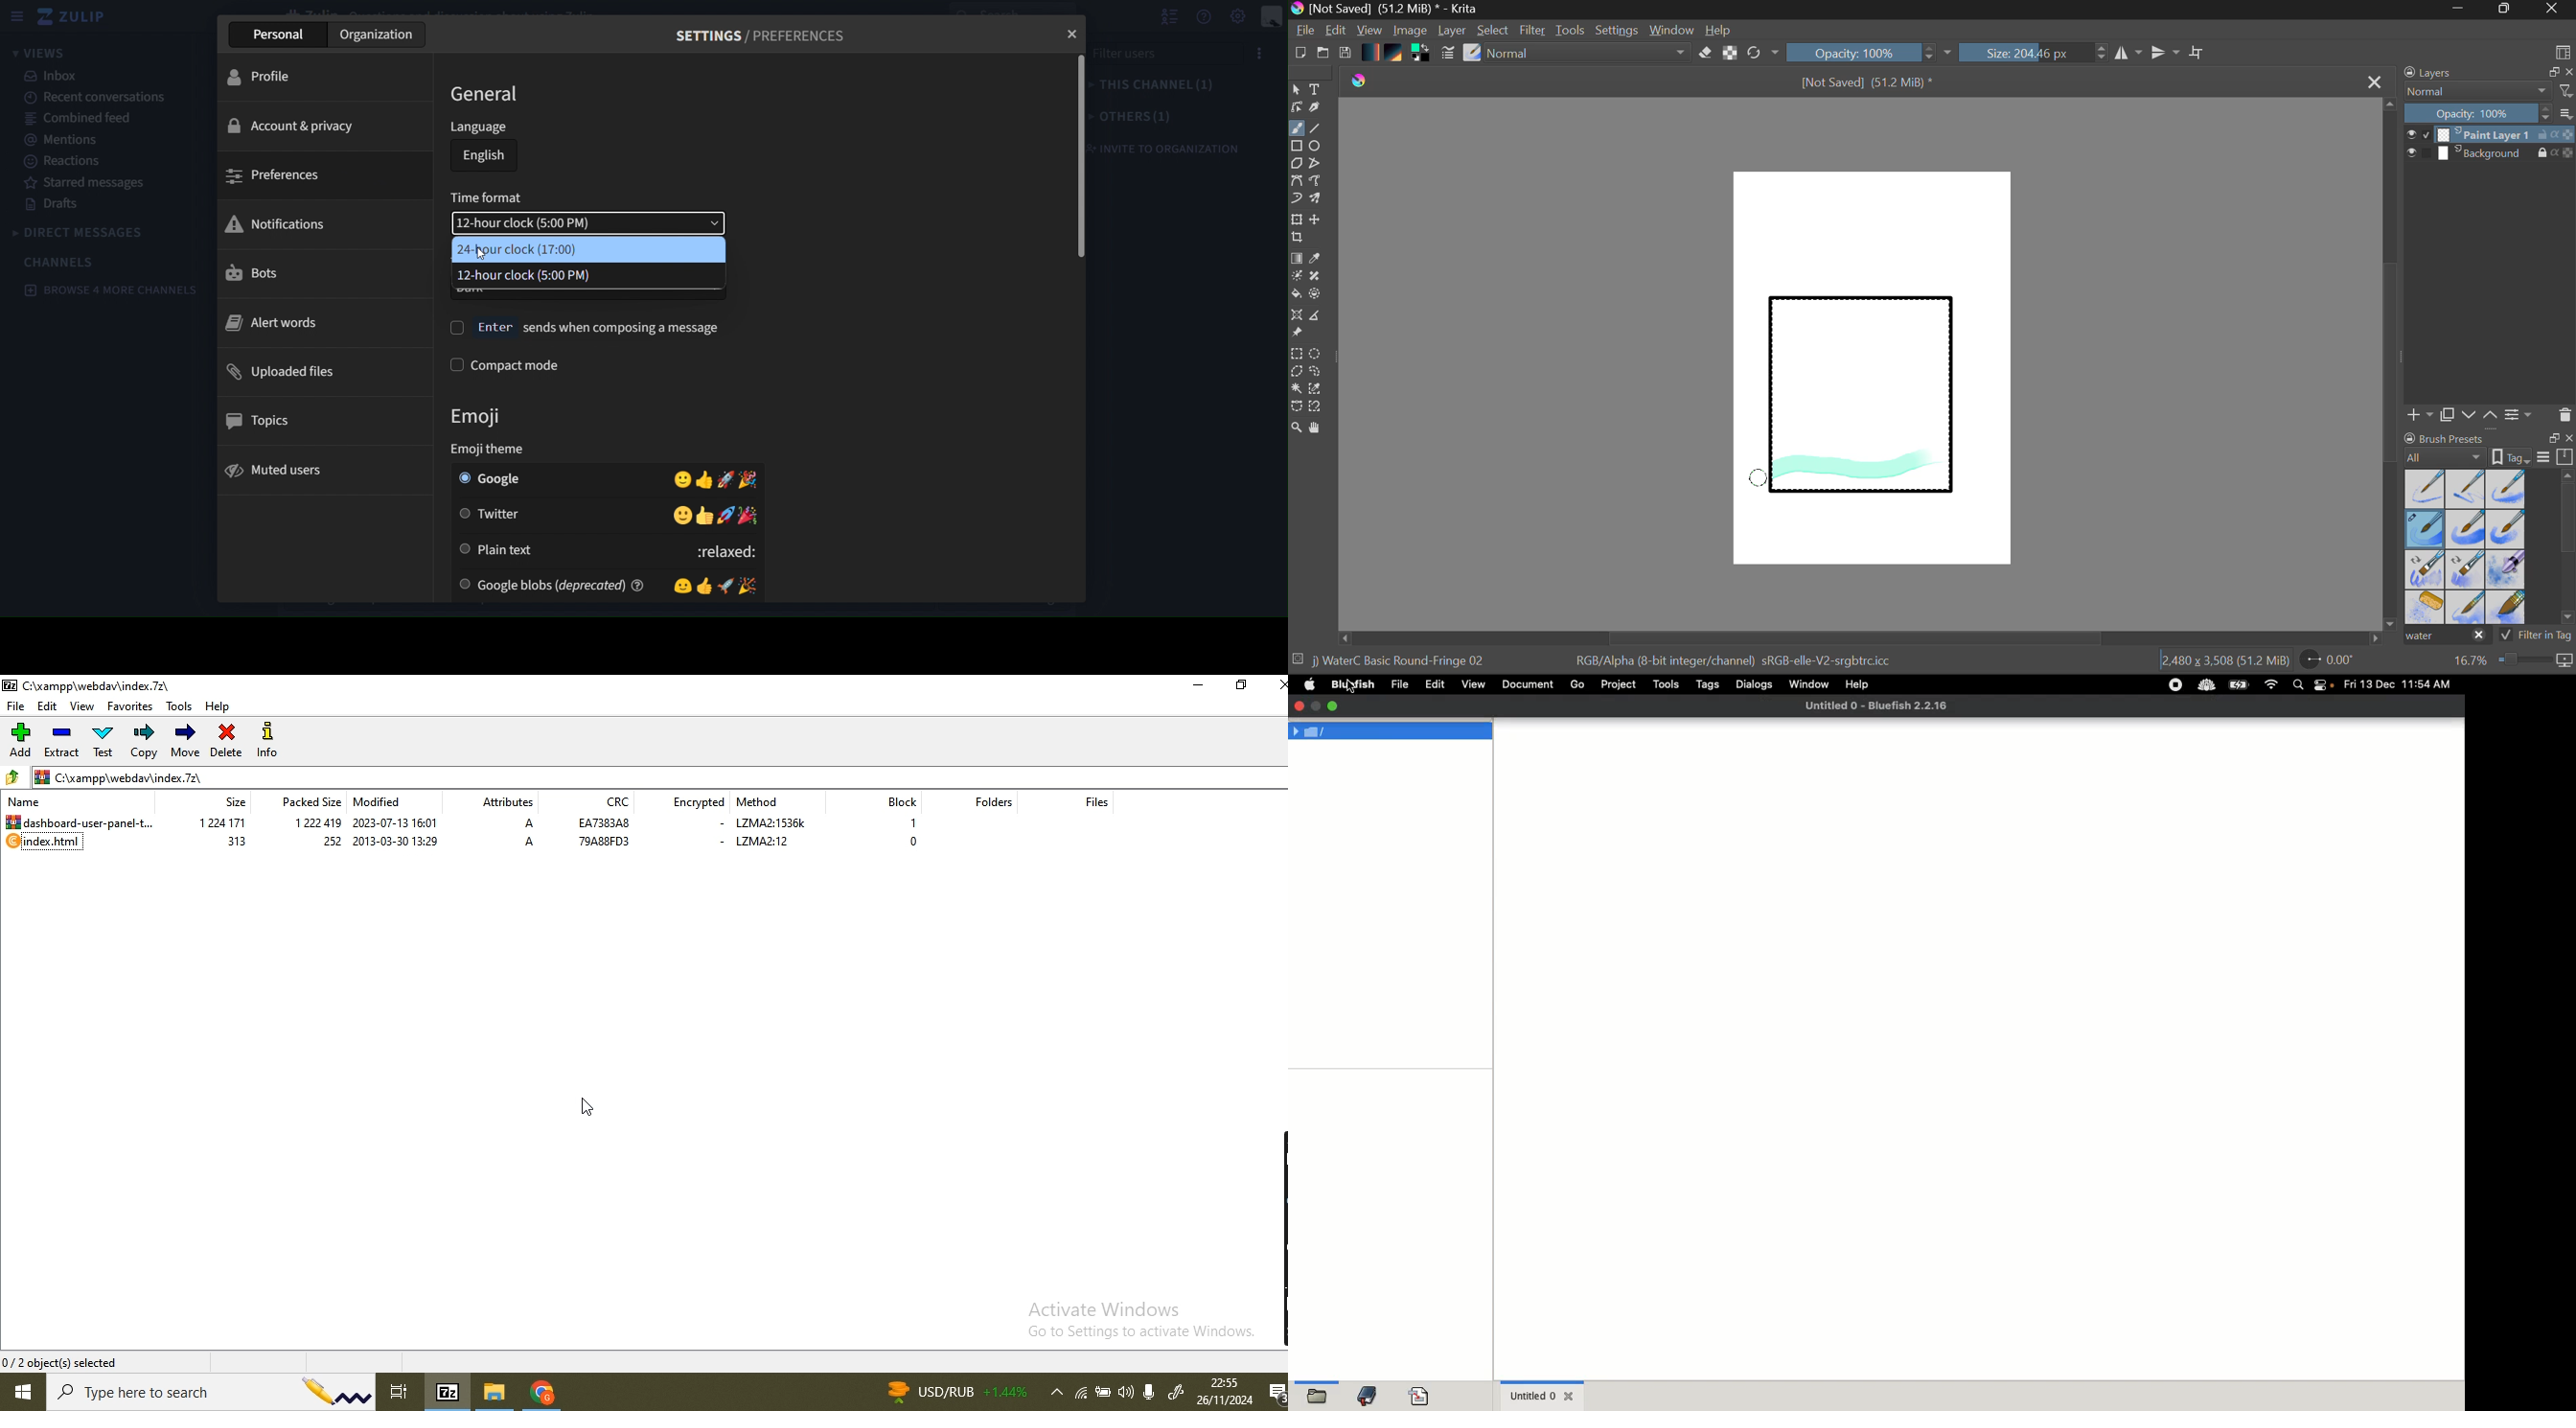 The width and height of the screenshot is (2576, 1428). Describe the element at coordinates (2224, 663) in the screenshot. I see `Document Dimensions` at that location.